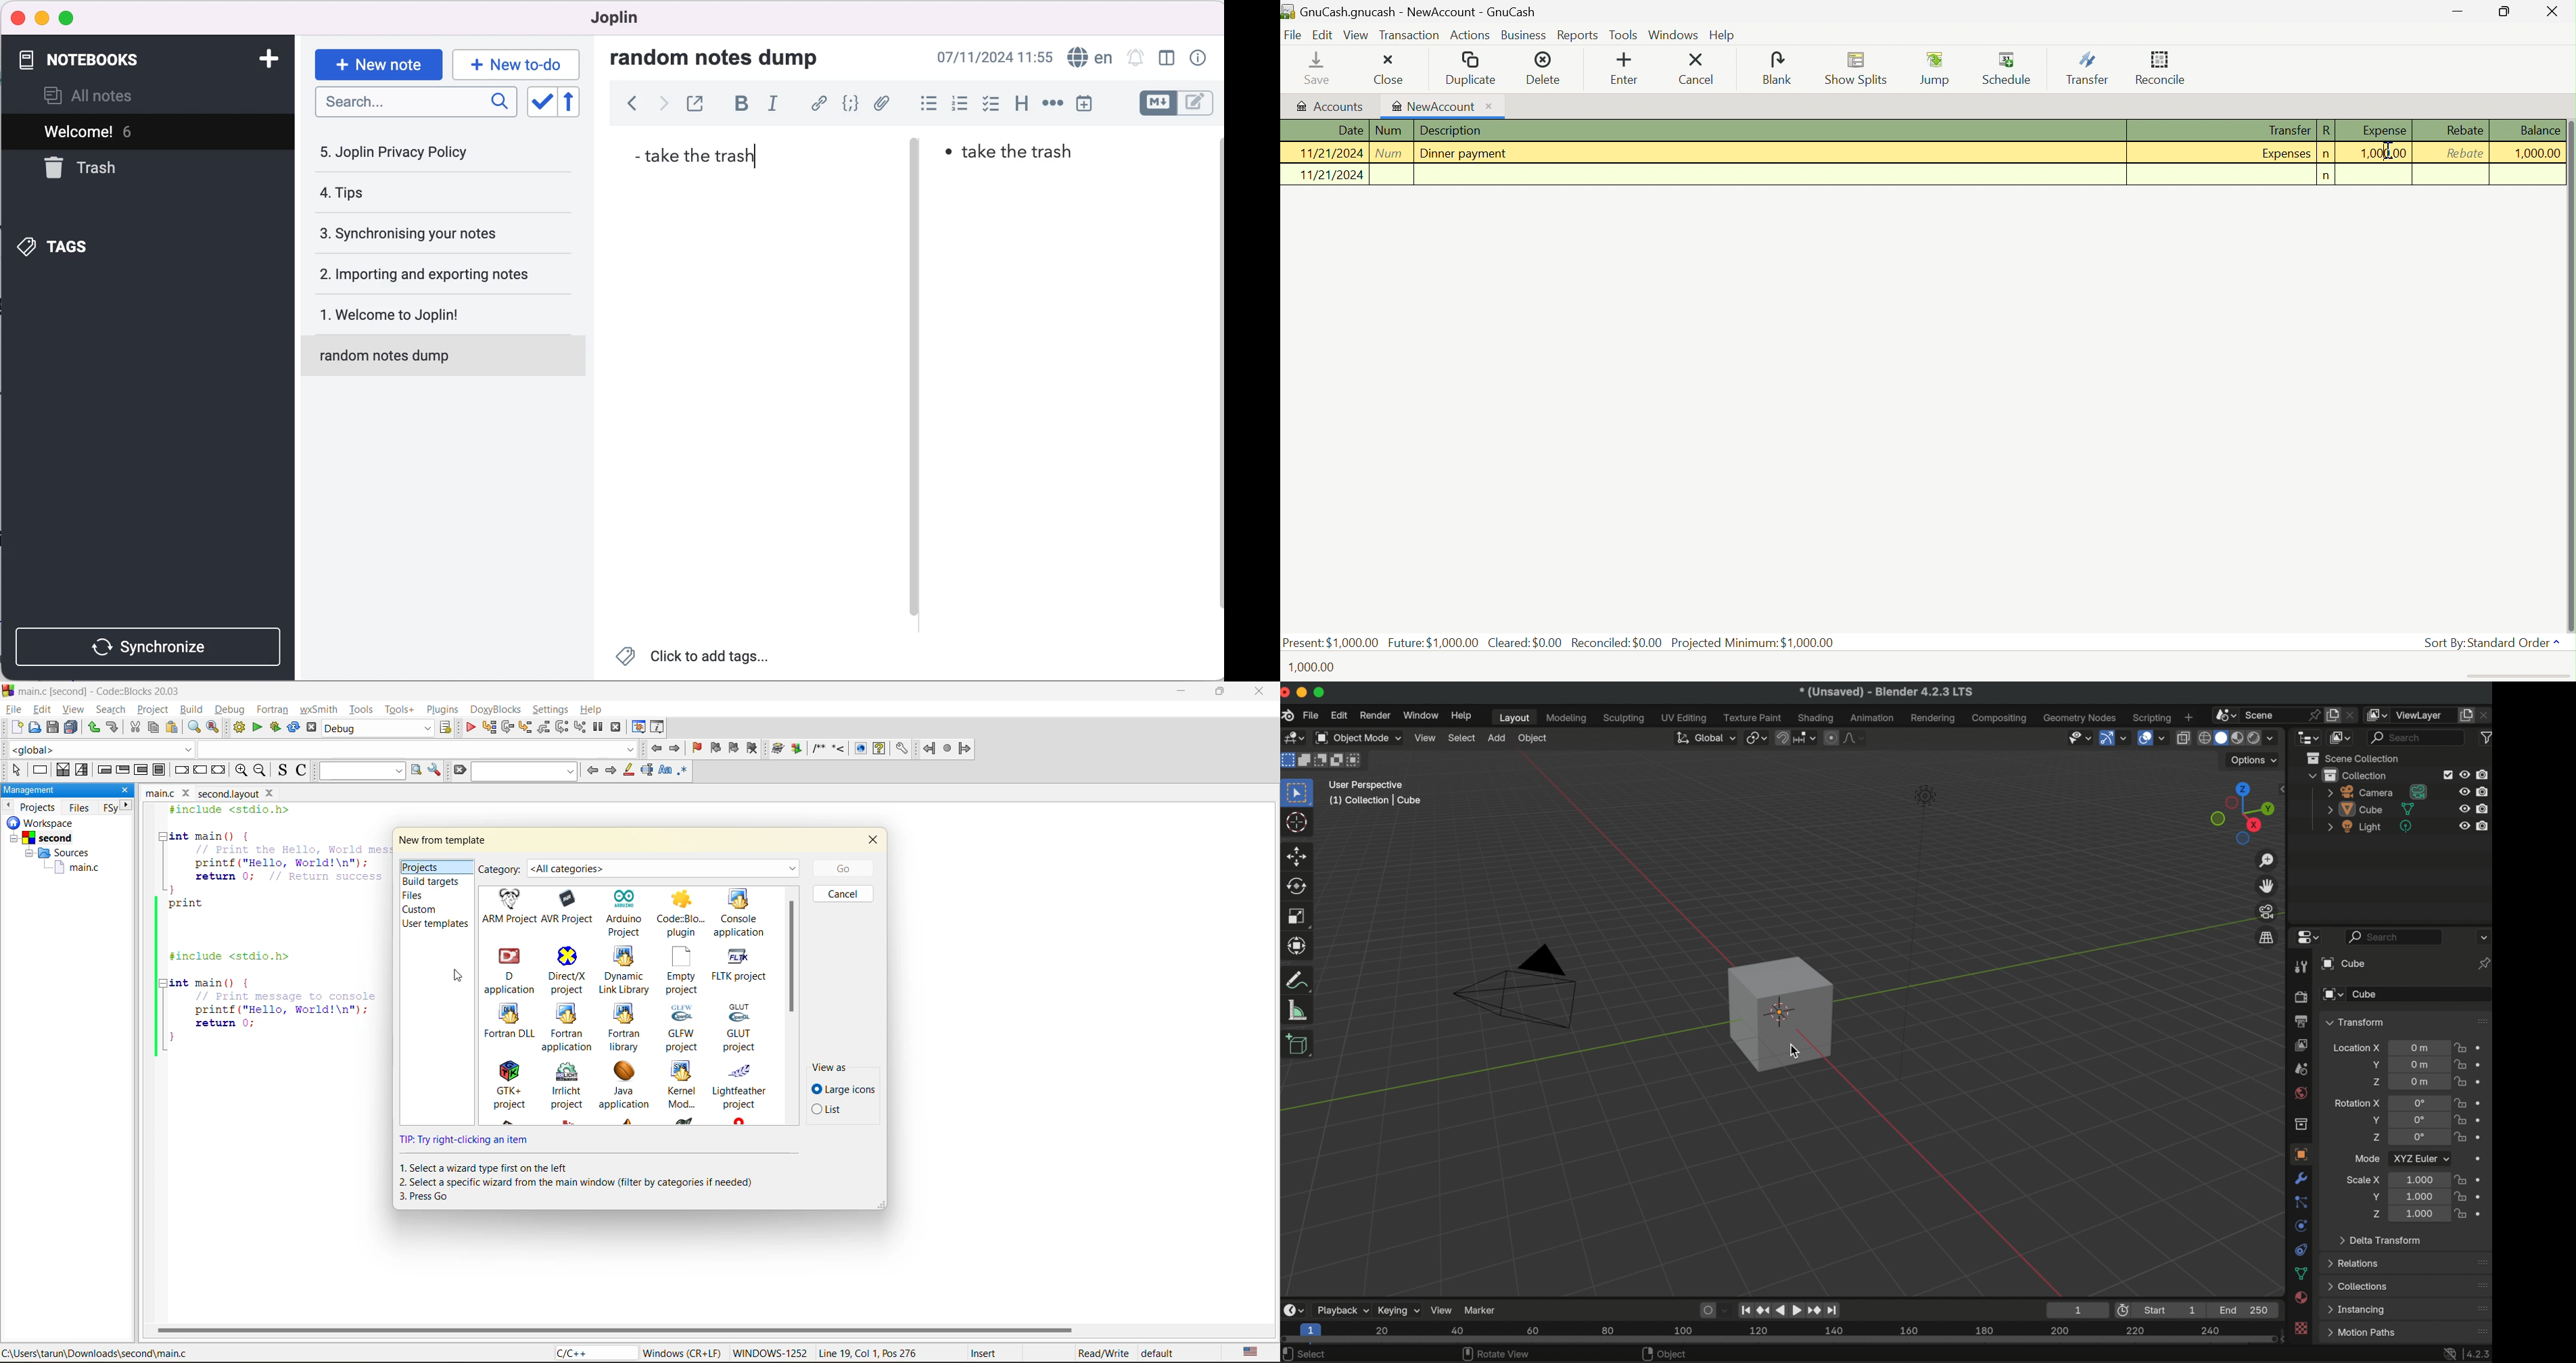 The height and width of the screenshot is (1372, 2576). Describe the element at coordinates (418, 772) in the screenshot. I see `run search` at that location.